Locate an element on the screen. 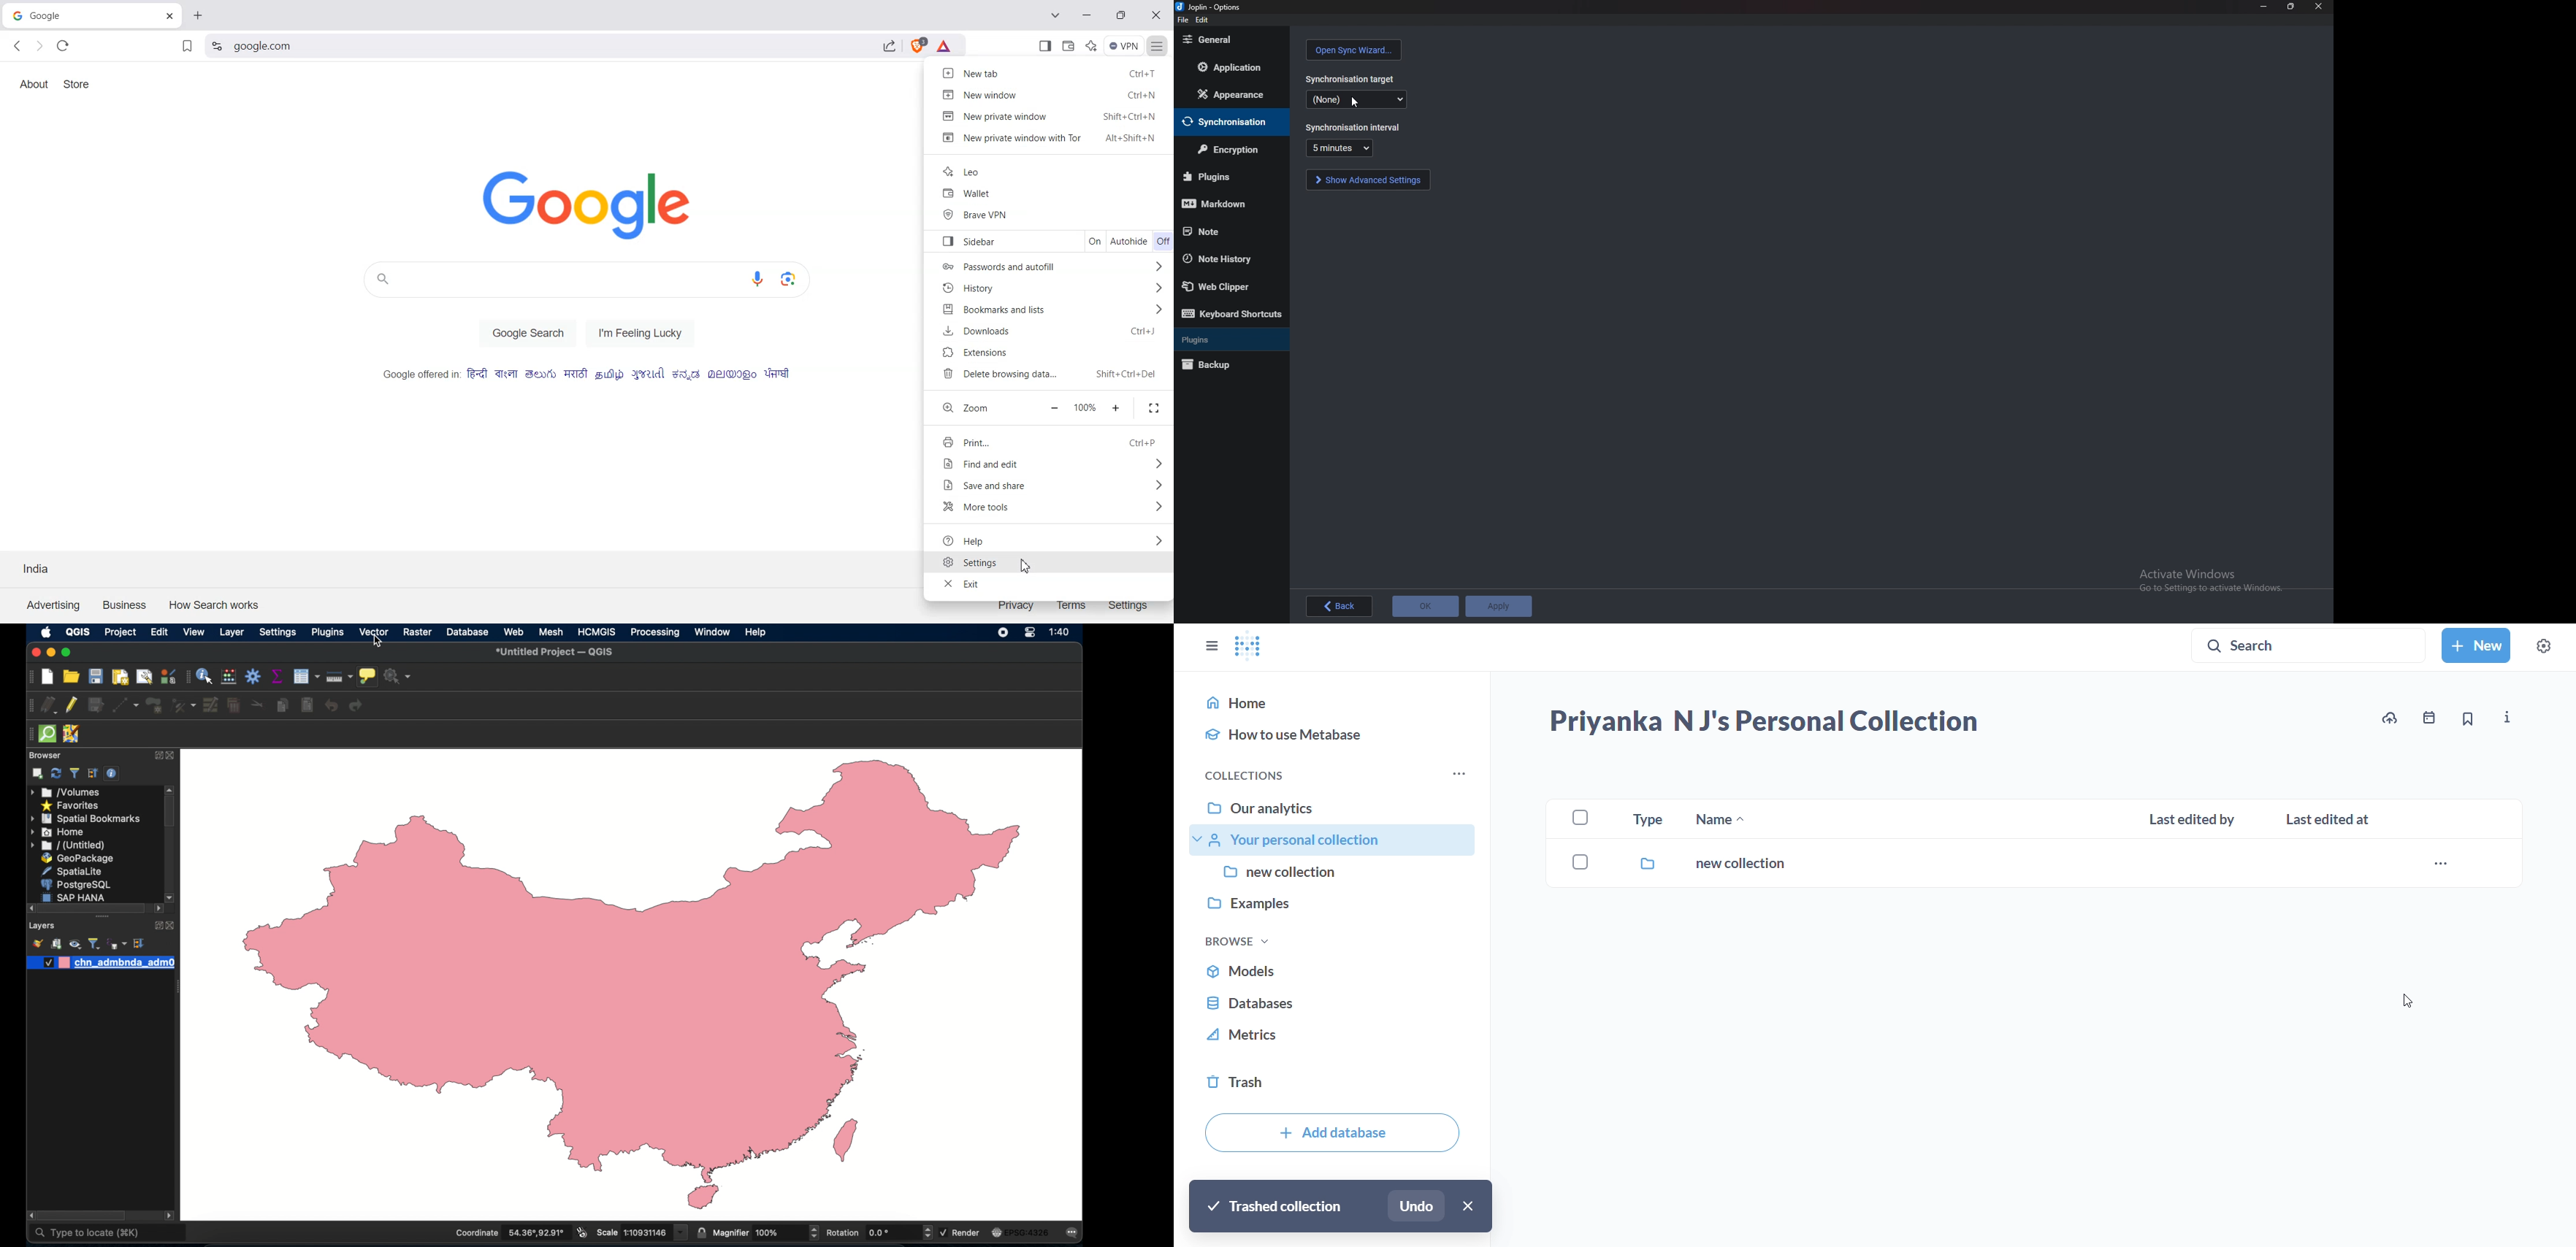 This screenshot has height=1260, width=2576. Appearance is located at coordinates (1227, 94).